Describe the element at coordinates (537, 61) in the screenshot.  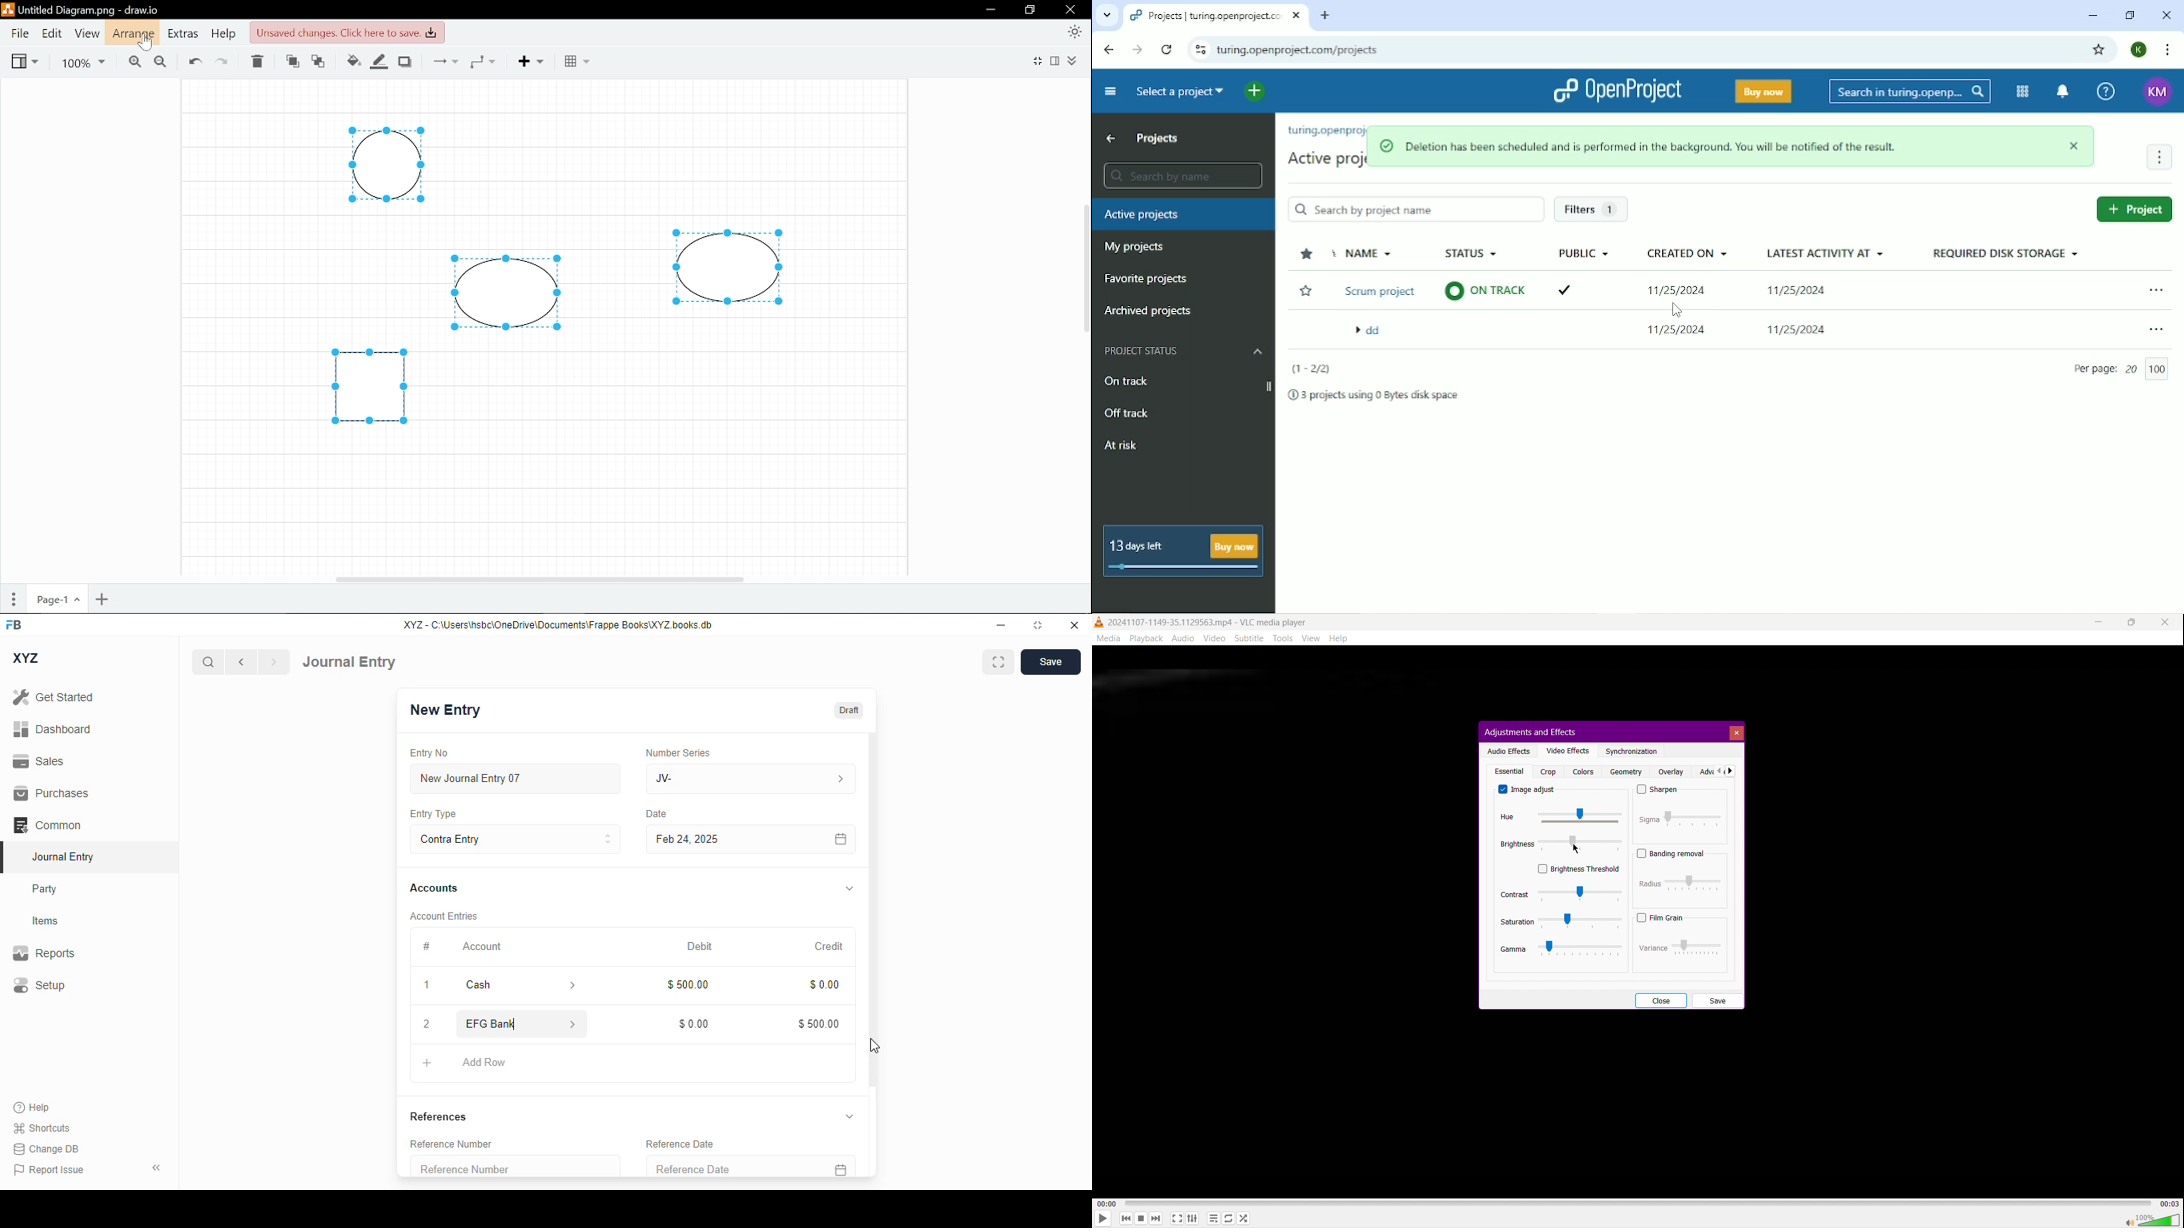
I see `Add` at that location.